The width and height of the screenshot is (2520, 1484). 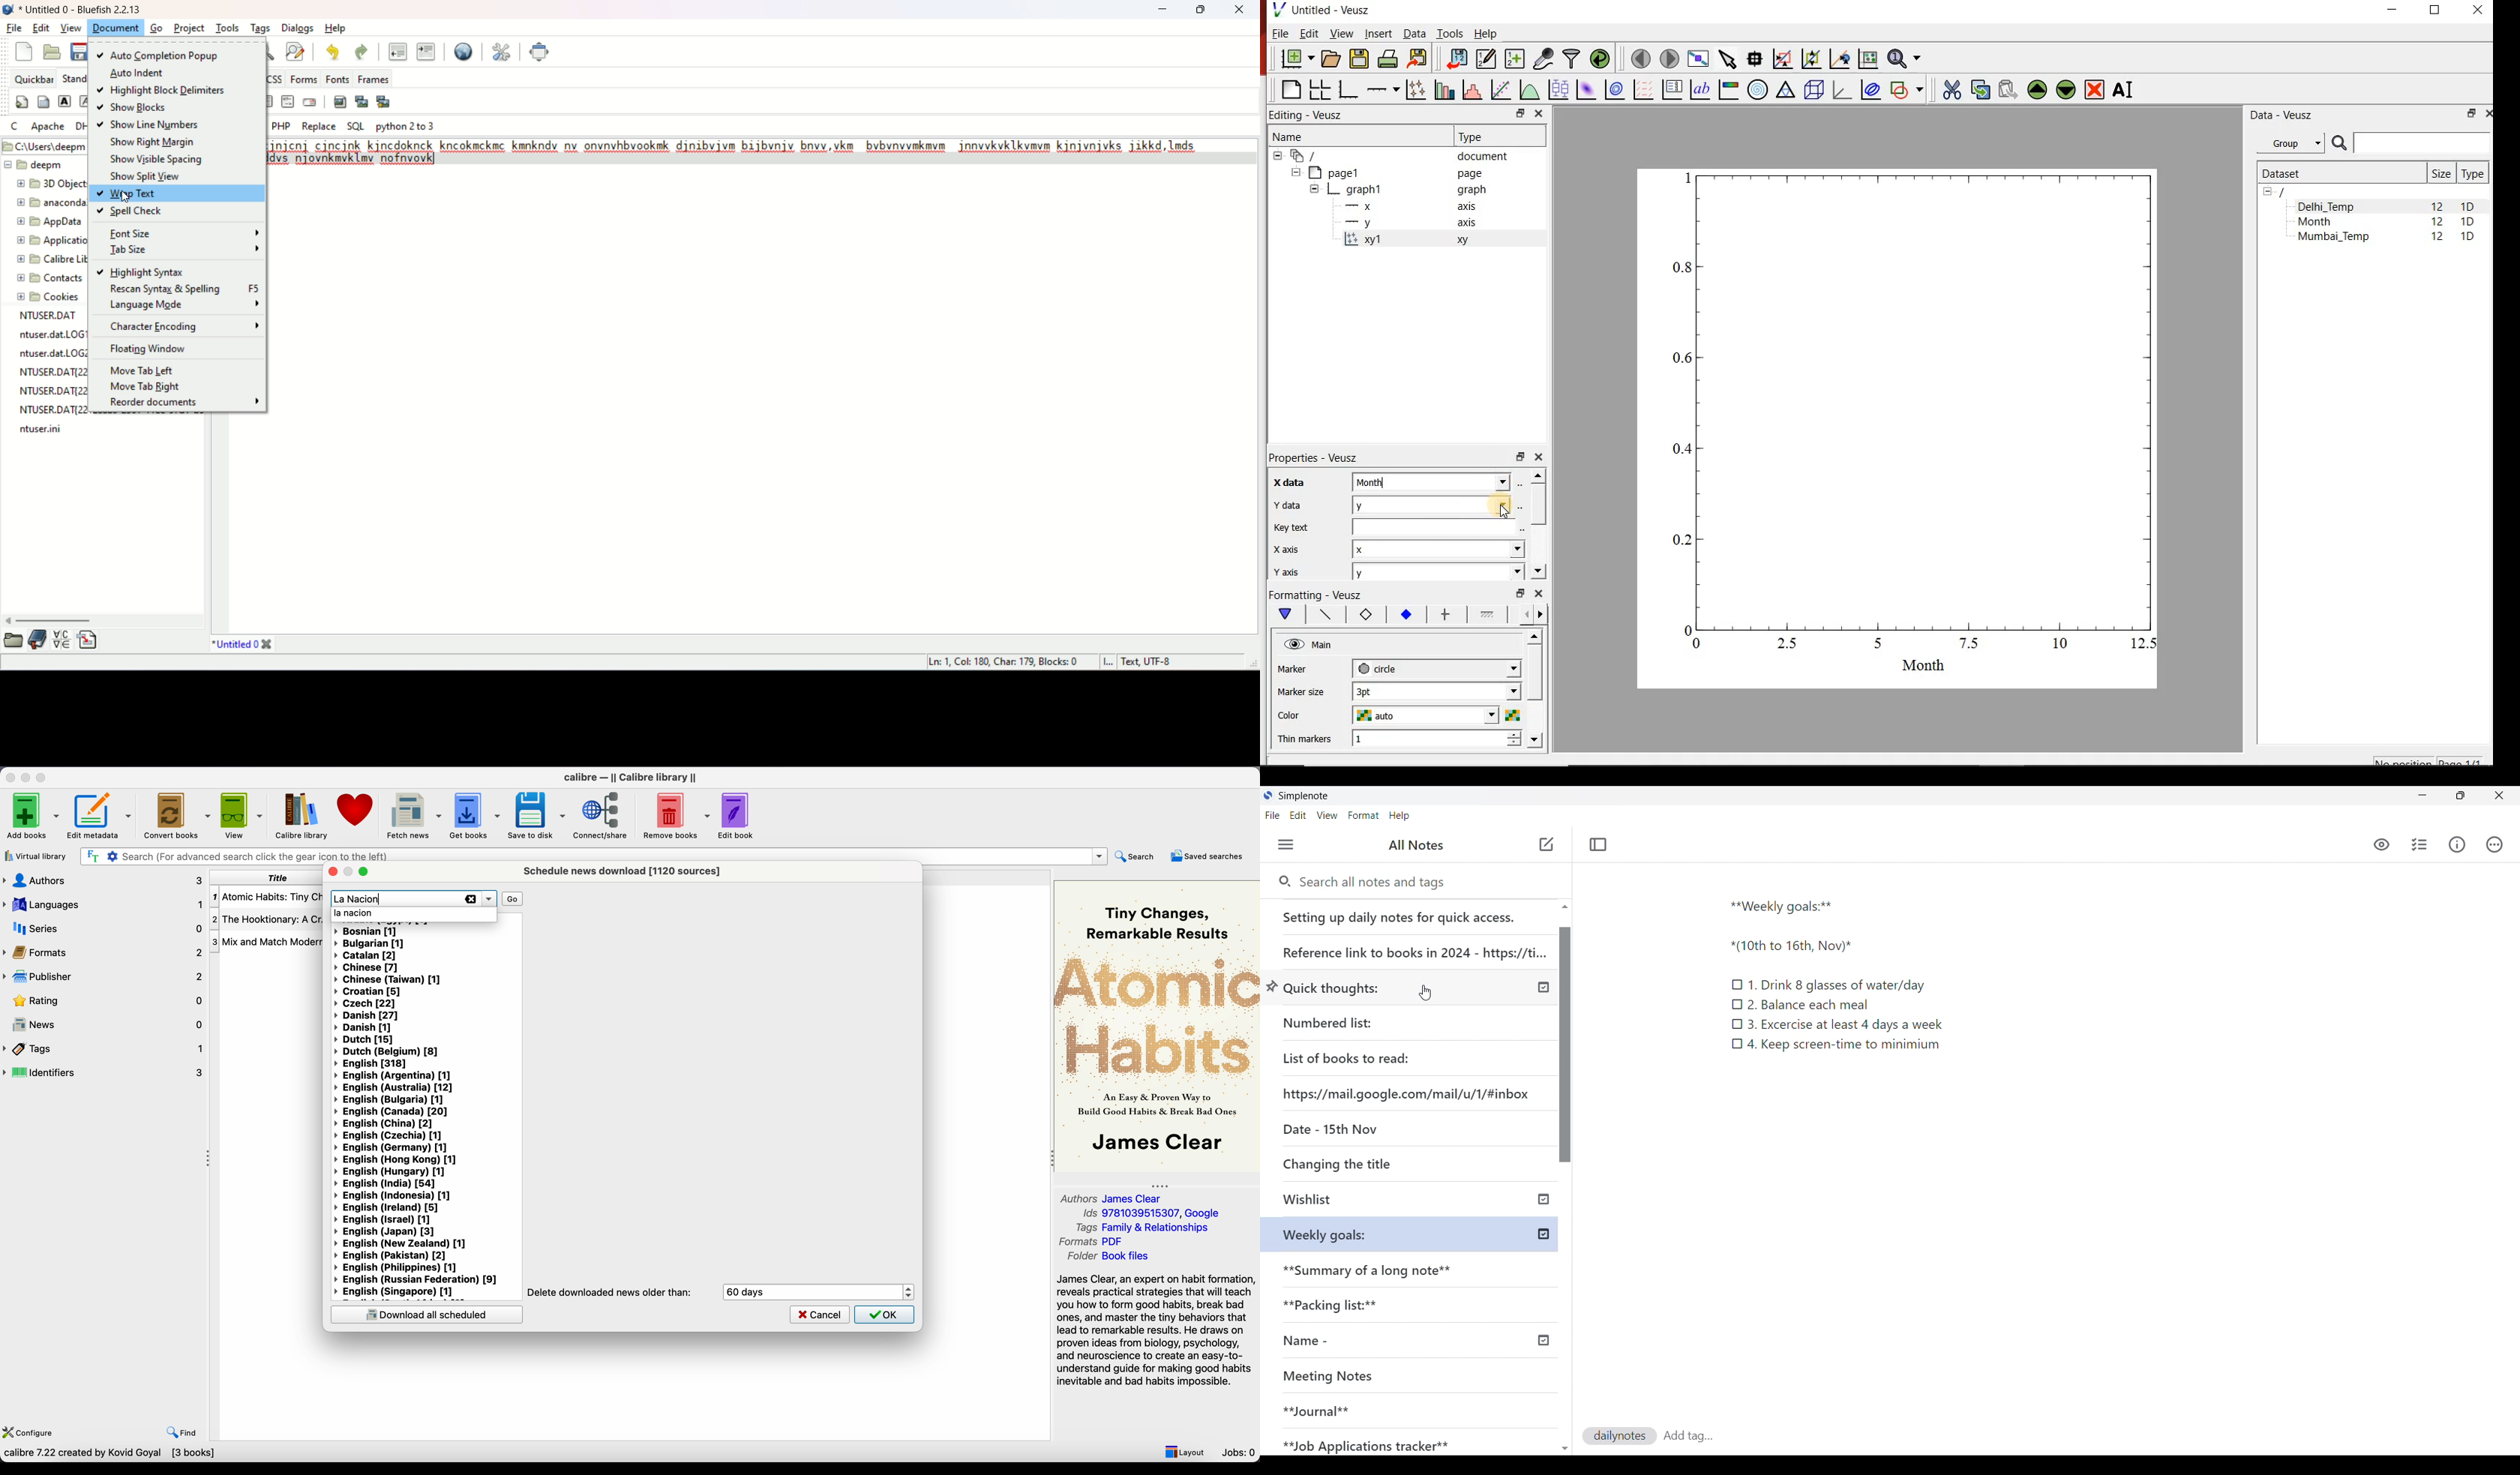 What do you see at coordinates (1783, 59) in the screenshot?
I see `click or draw a rectangle to zoom graph indexes` at bounding box center [1783, 59].